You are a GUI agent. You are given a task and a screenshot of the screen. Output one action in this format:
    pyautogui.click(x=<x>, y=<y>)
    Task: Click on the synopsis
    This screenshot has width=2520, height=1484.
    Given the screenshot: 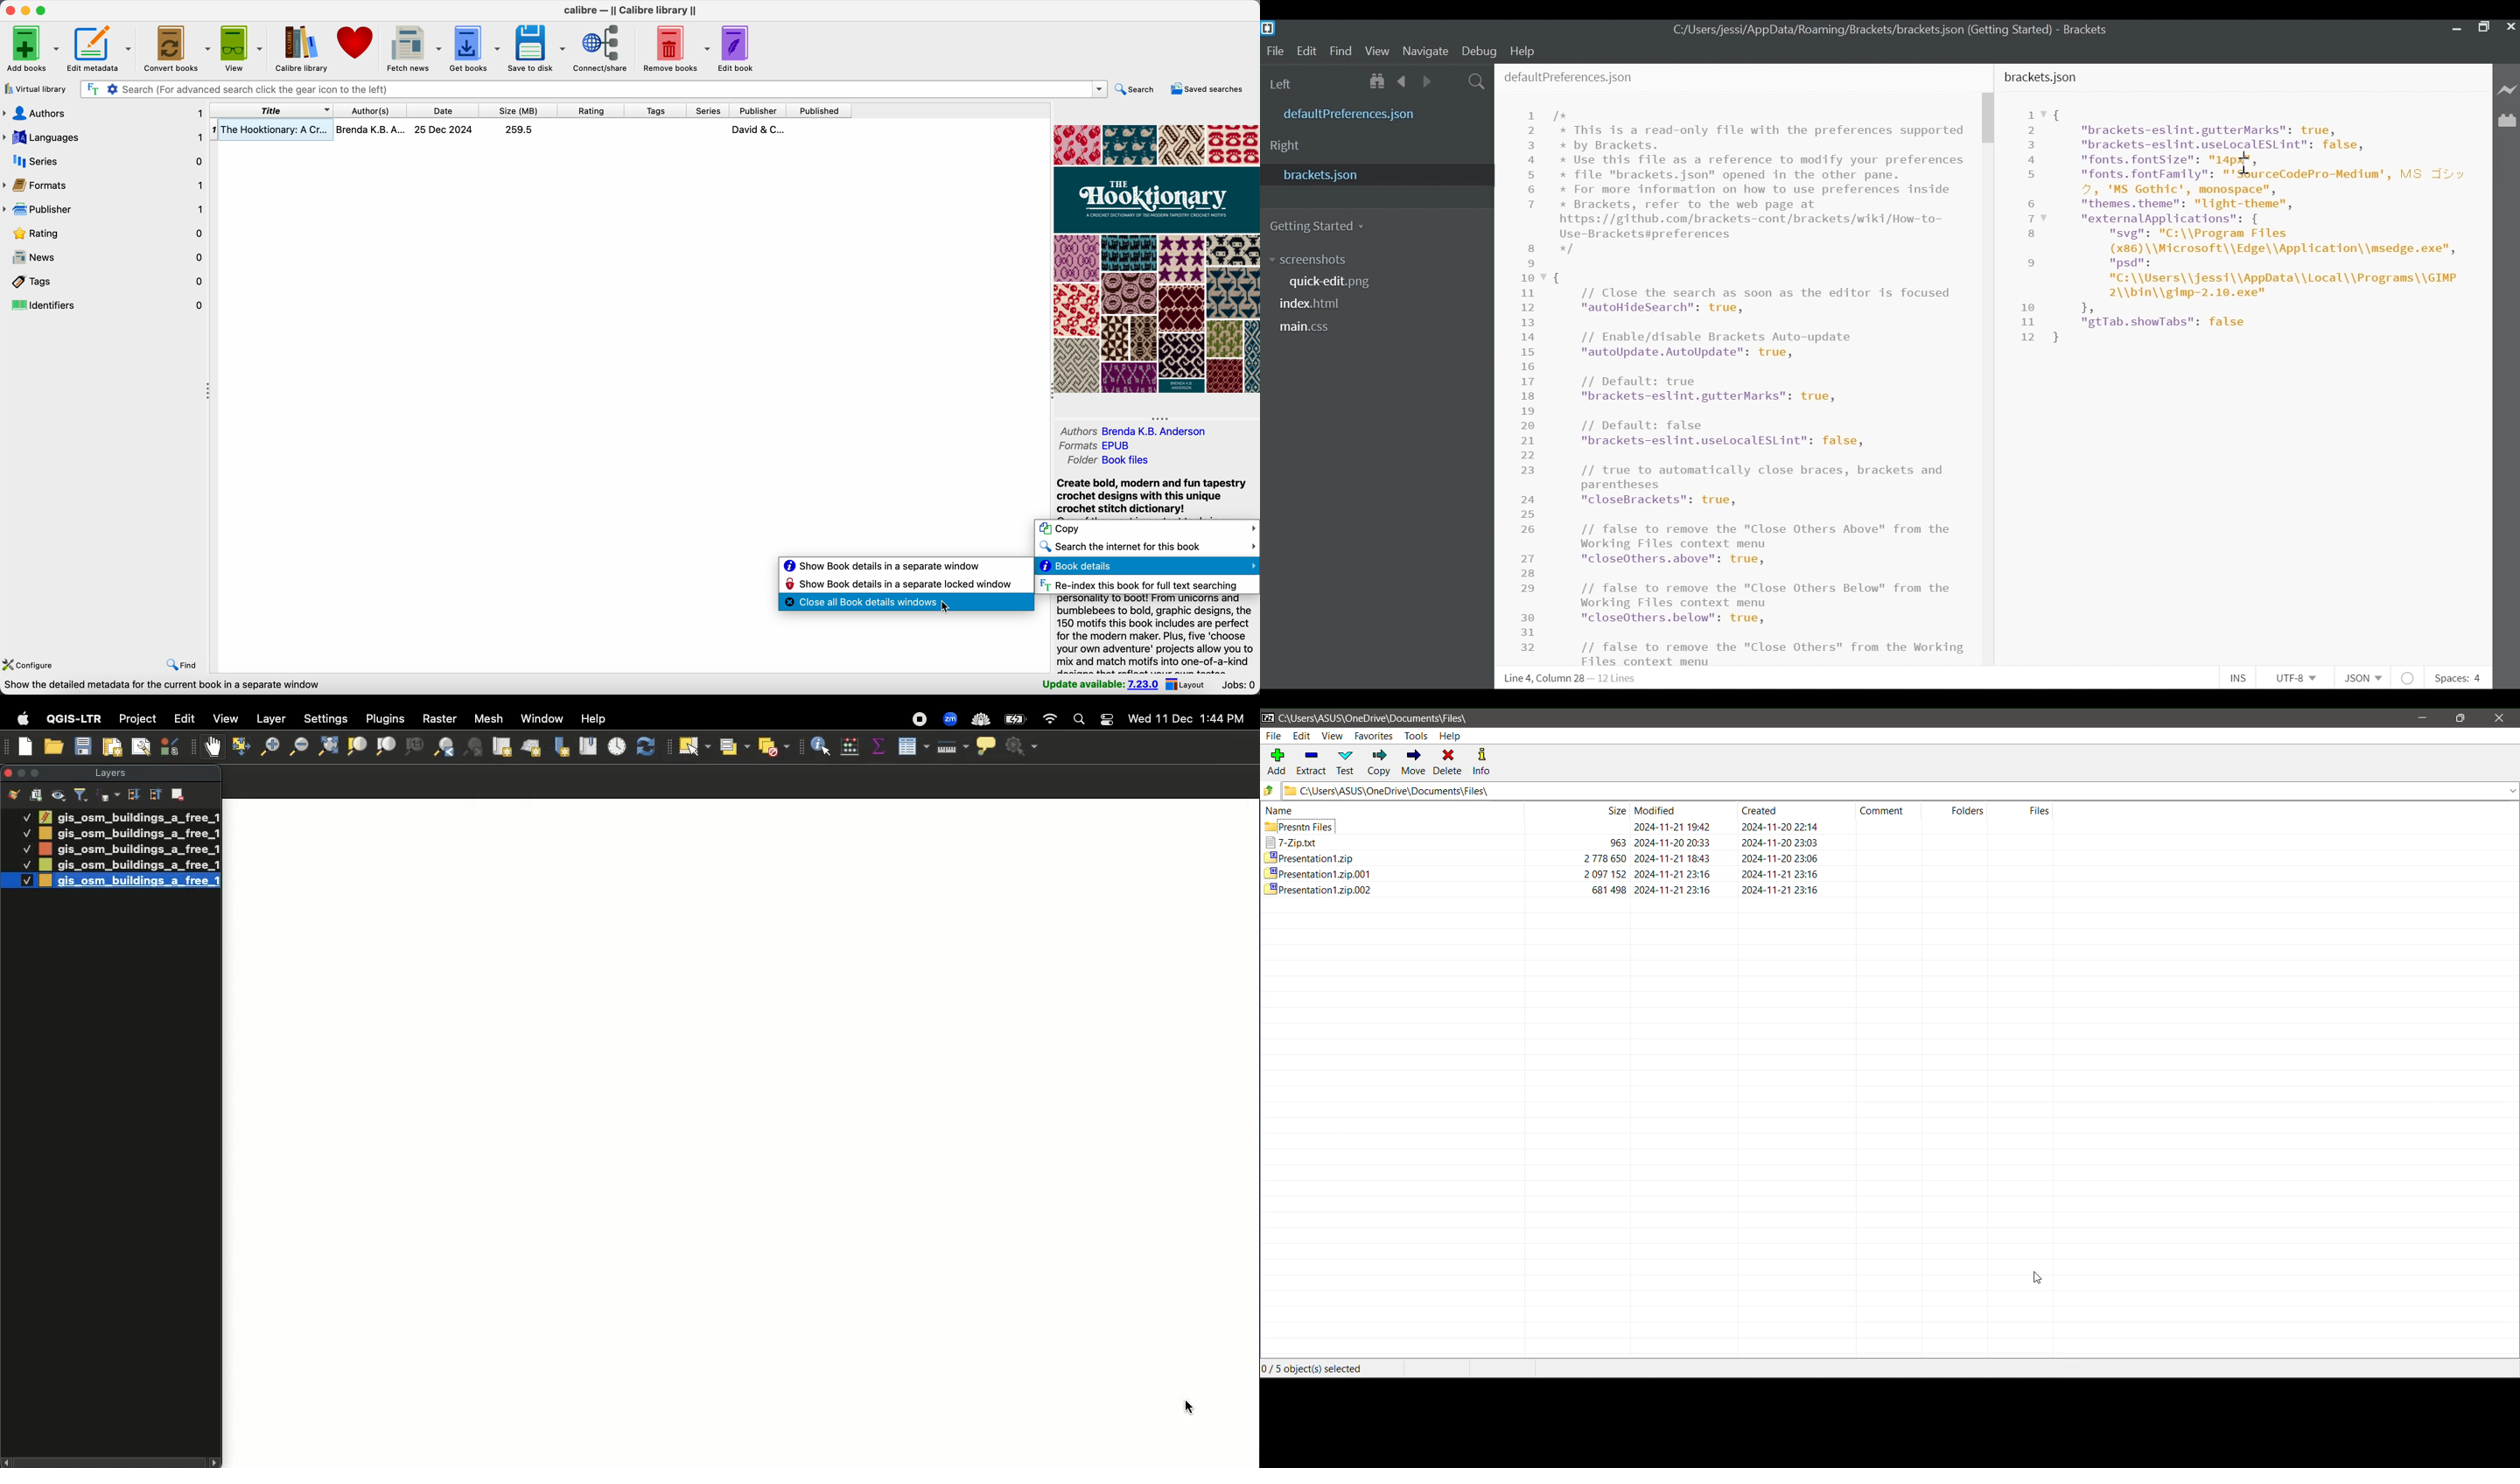 What is the action you would take?
    pyautogui.click(x=1150, y=497)
    